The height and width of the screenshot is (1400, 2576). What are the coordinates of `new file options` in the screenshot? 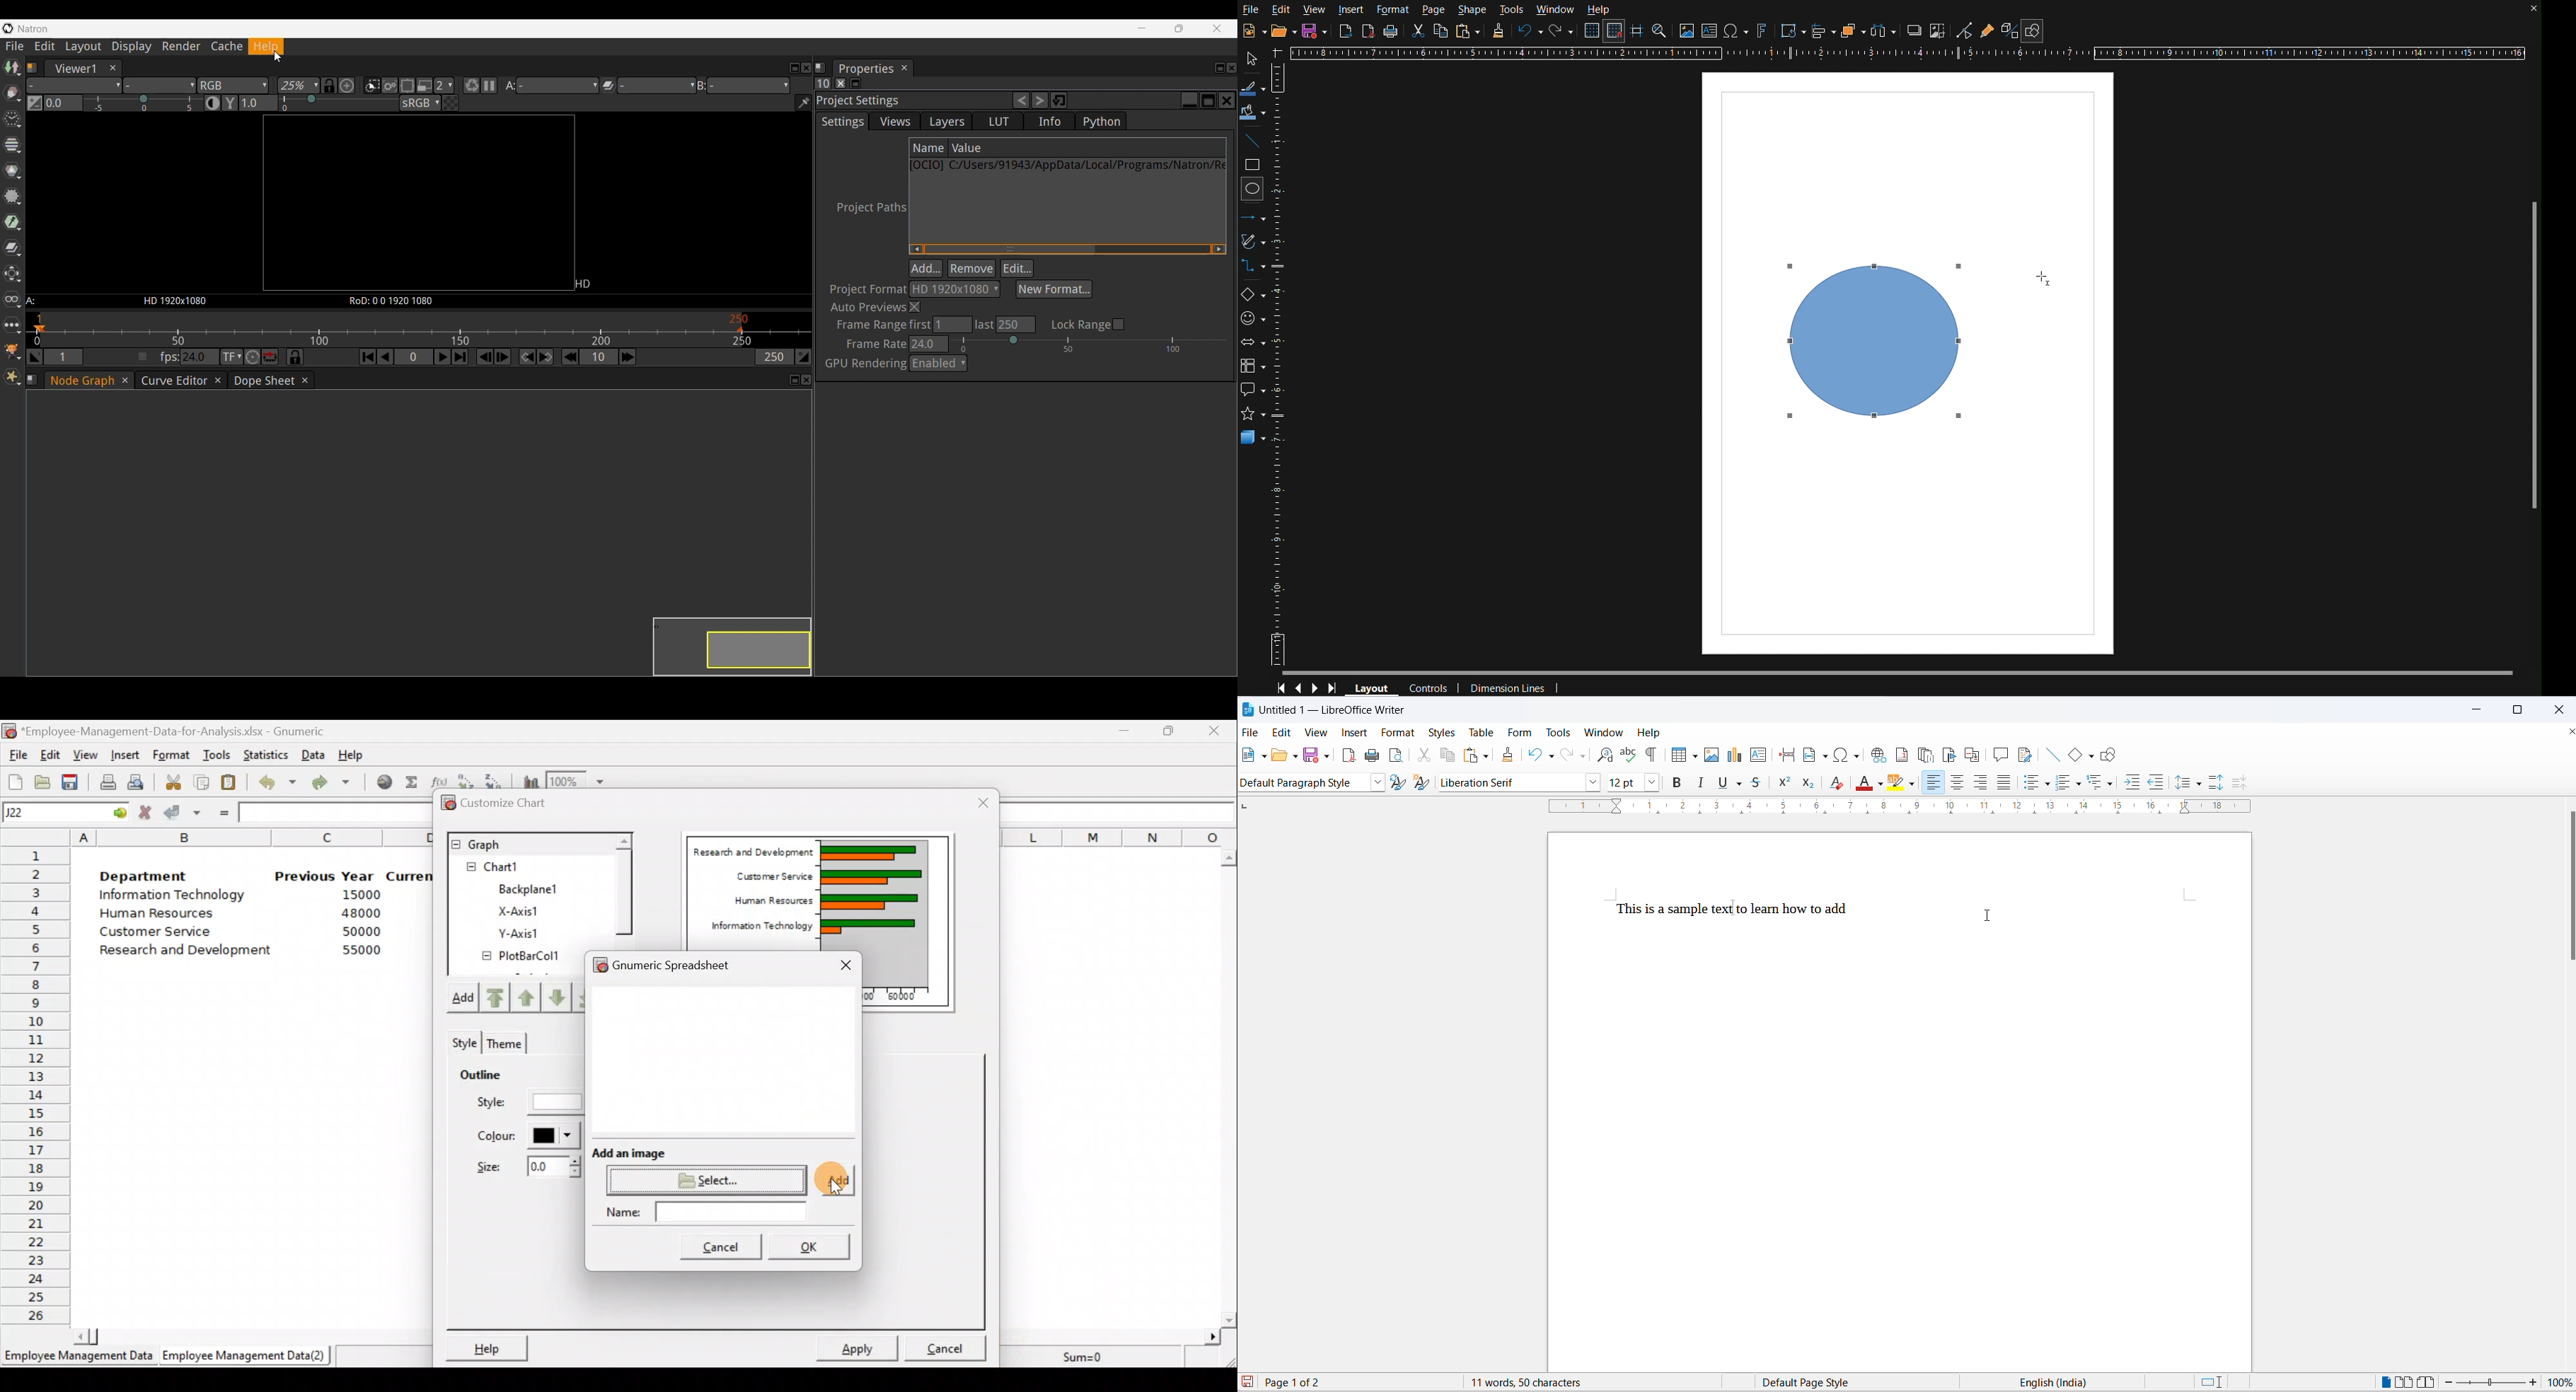 It's located at (1264, 757).